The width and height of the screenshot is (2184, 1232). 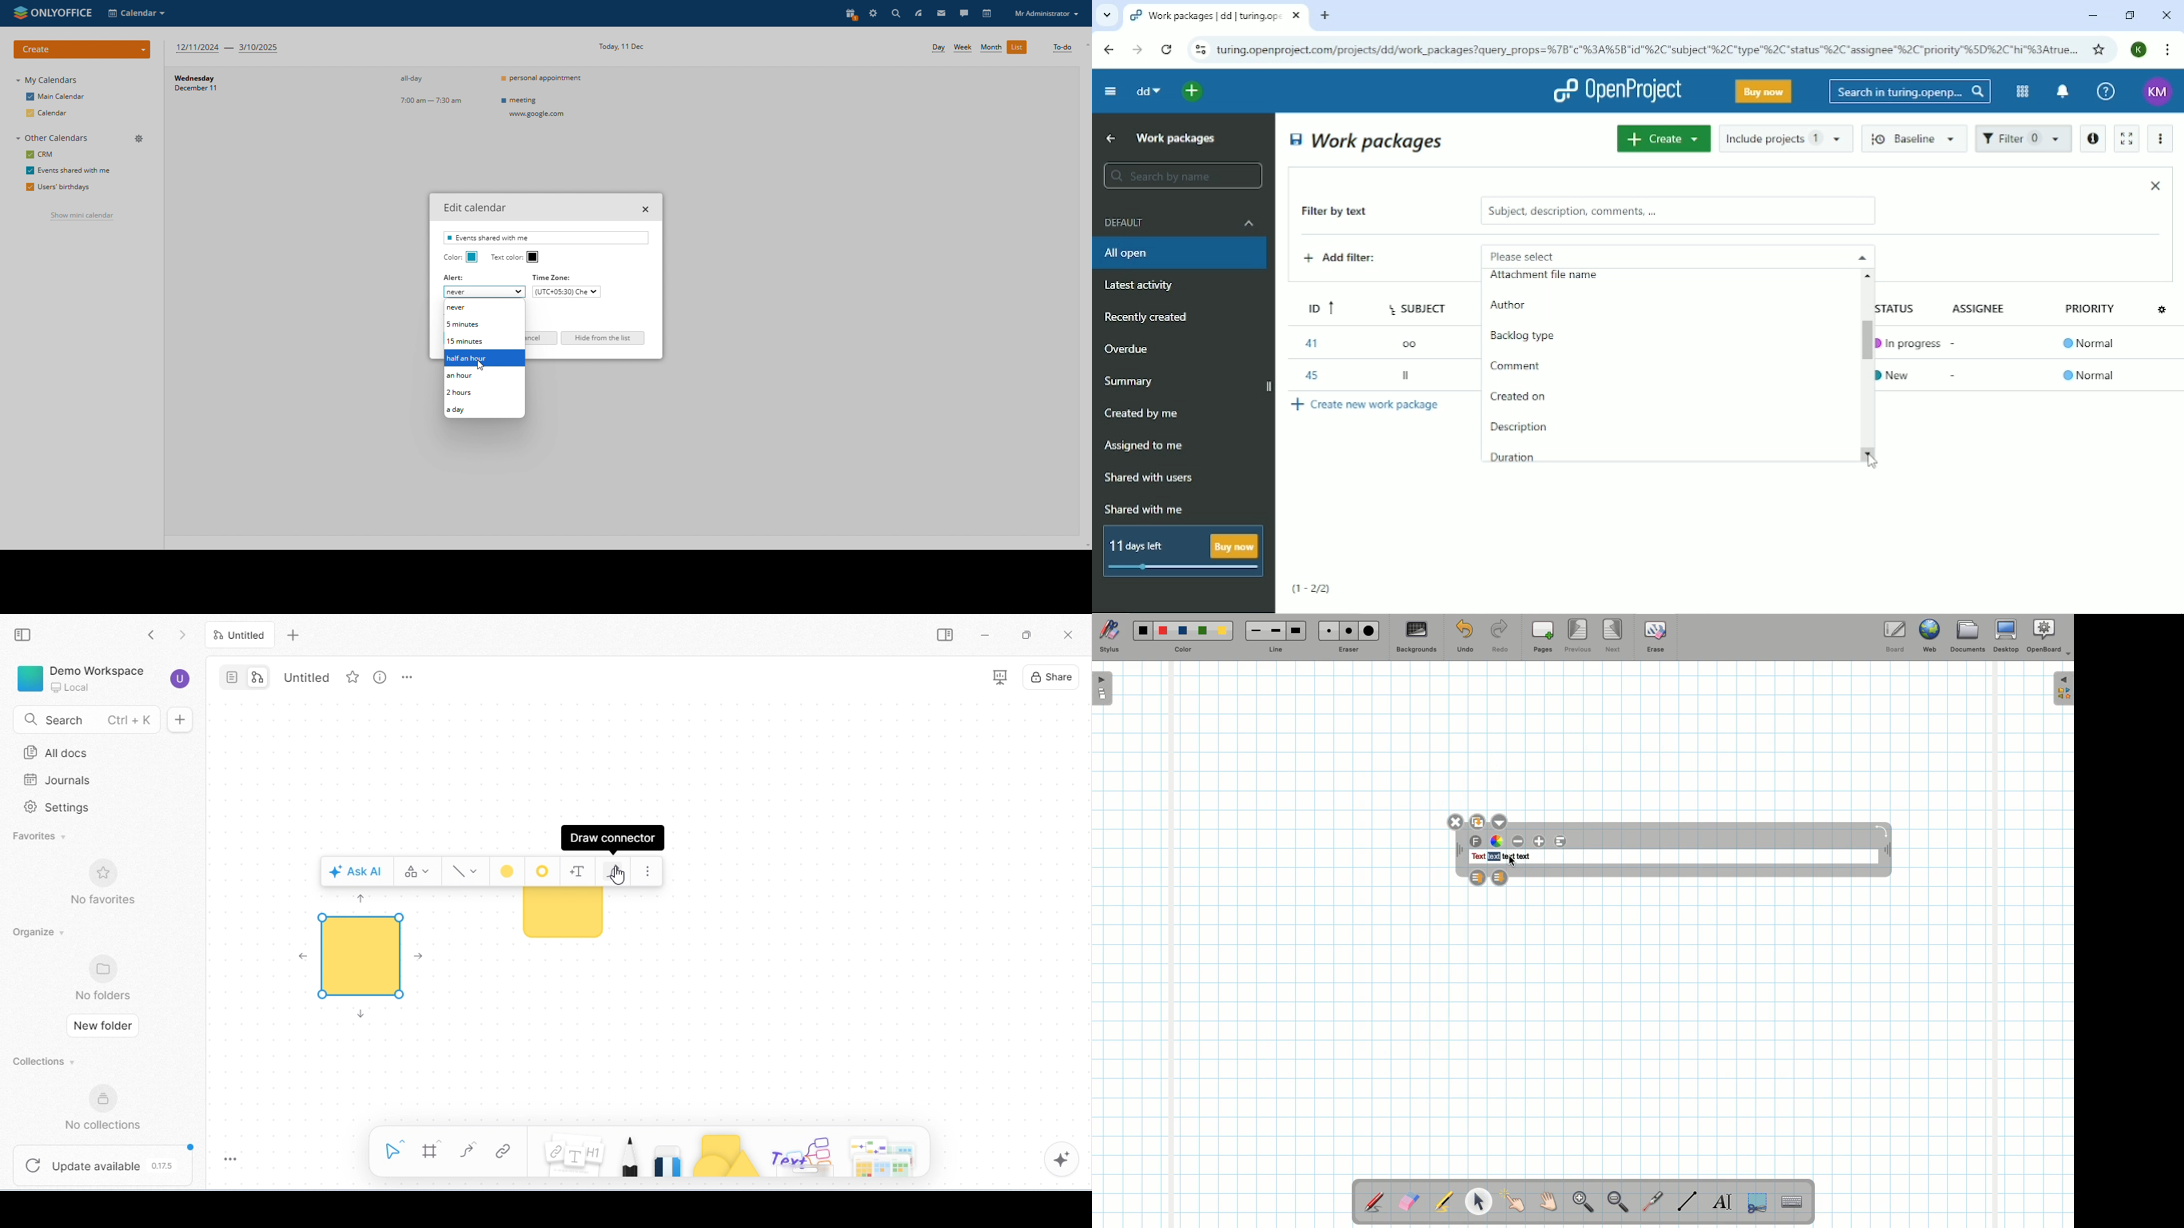 I want to click on close side bar, so click(x=1267, y=388).